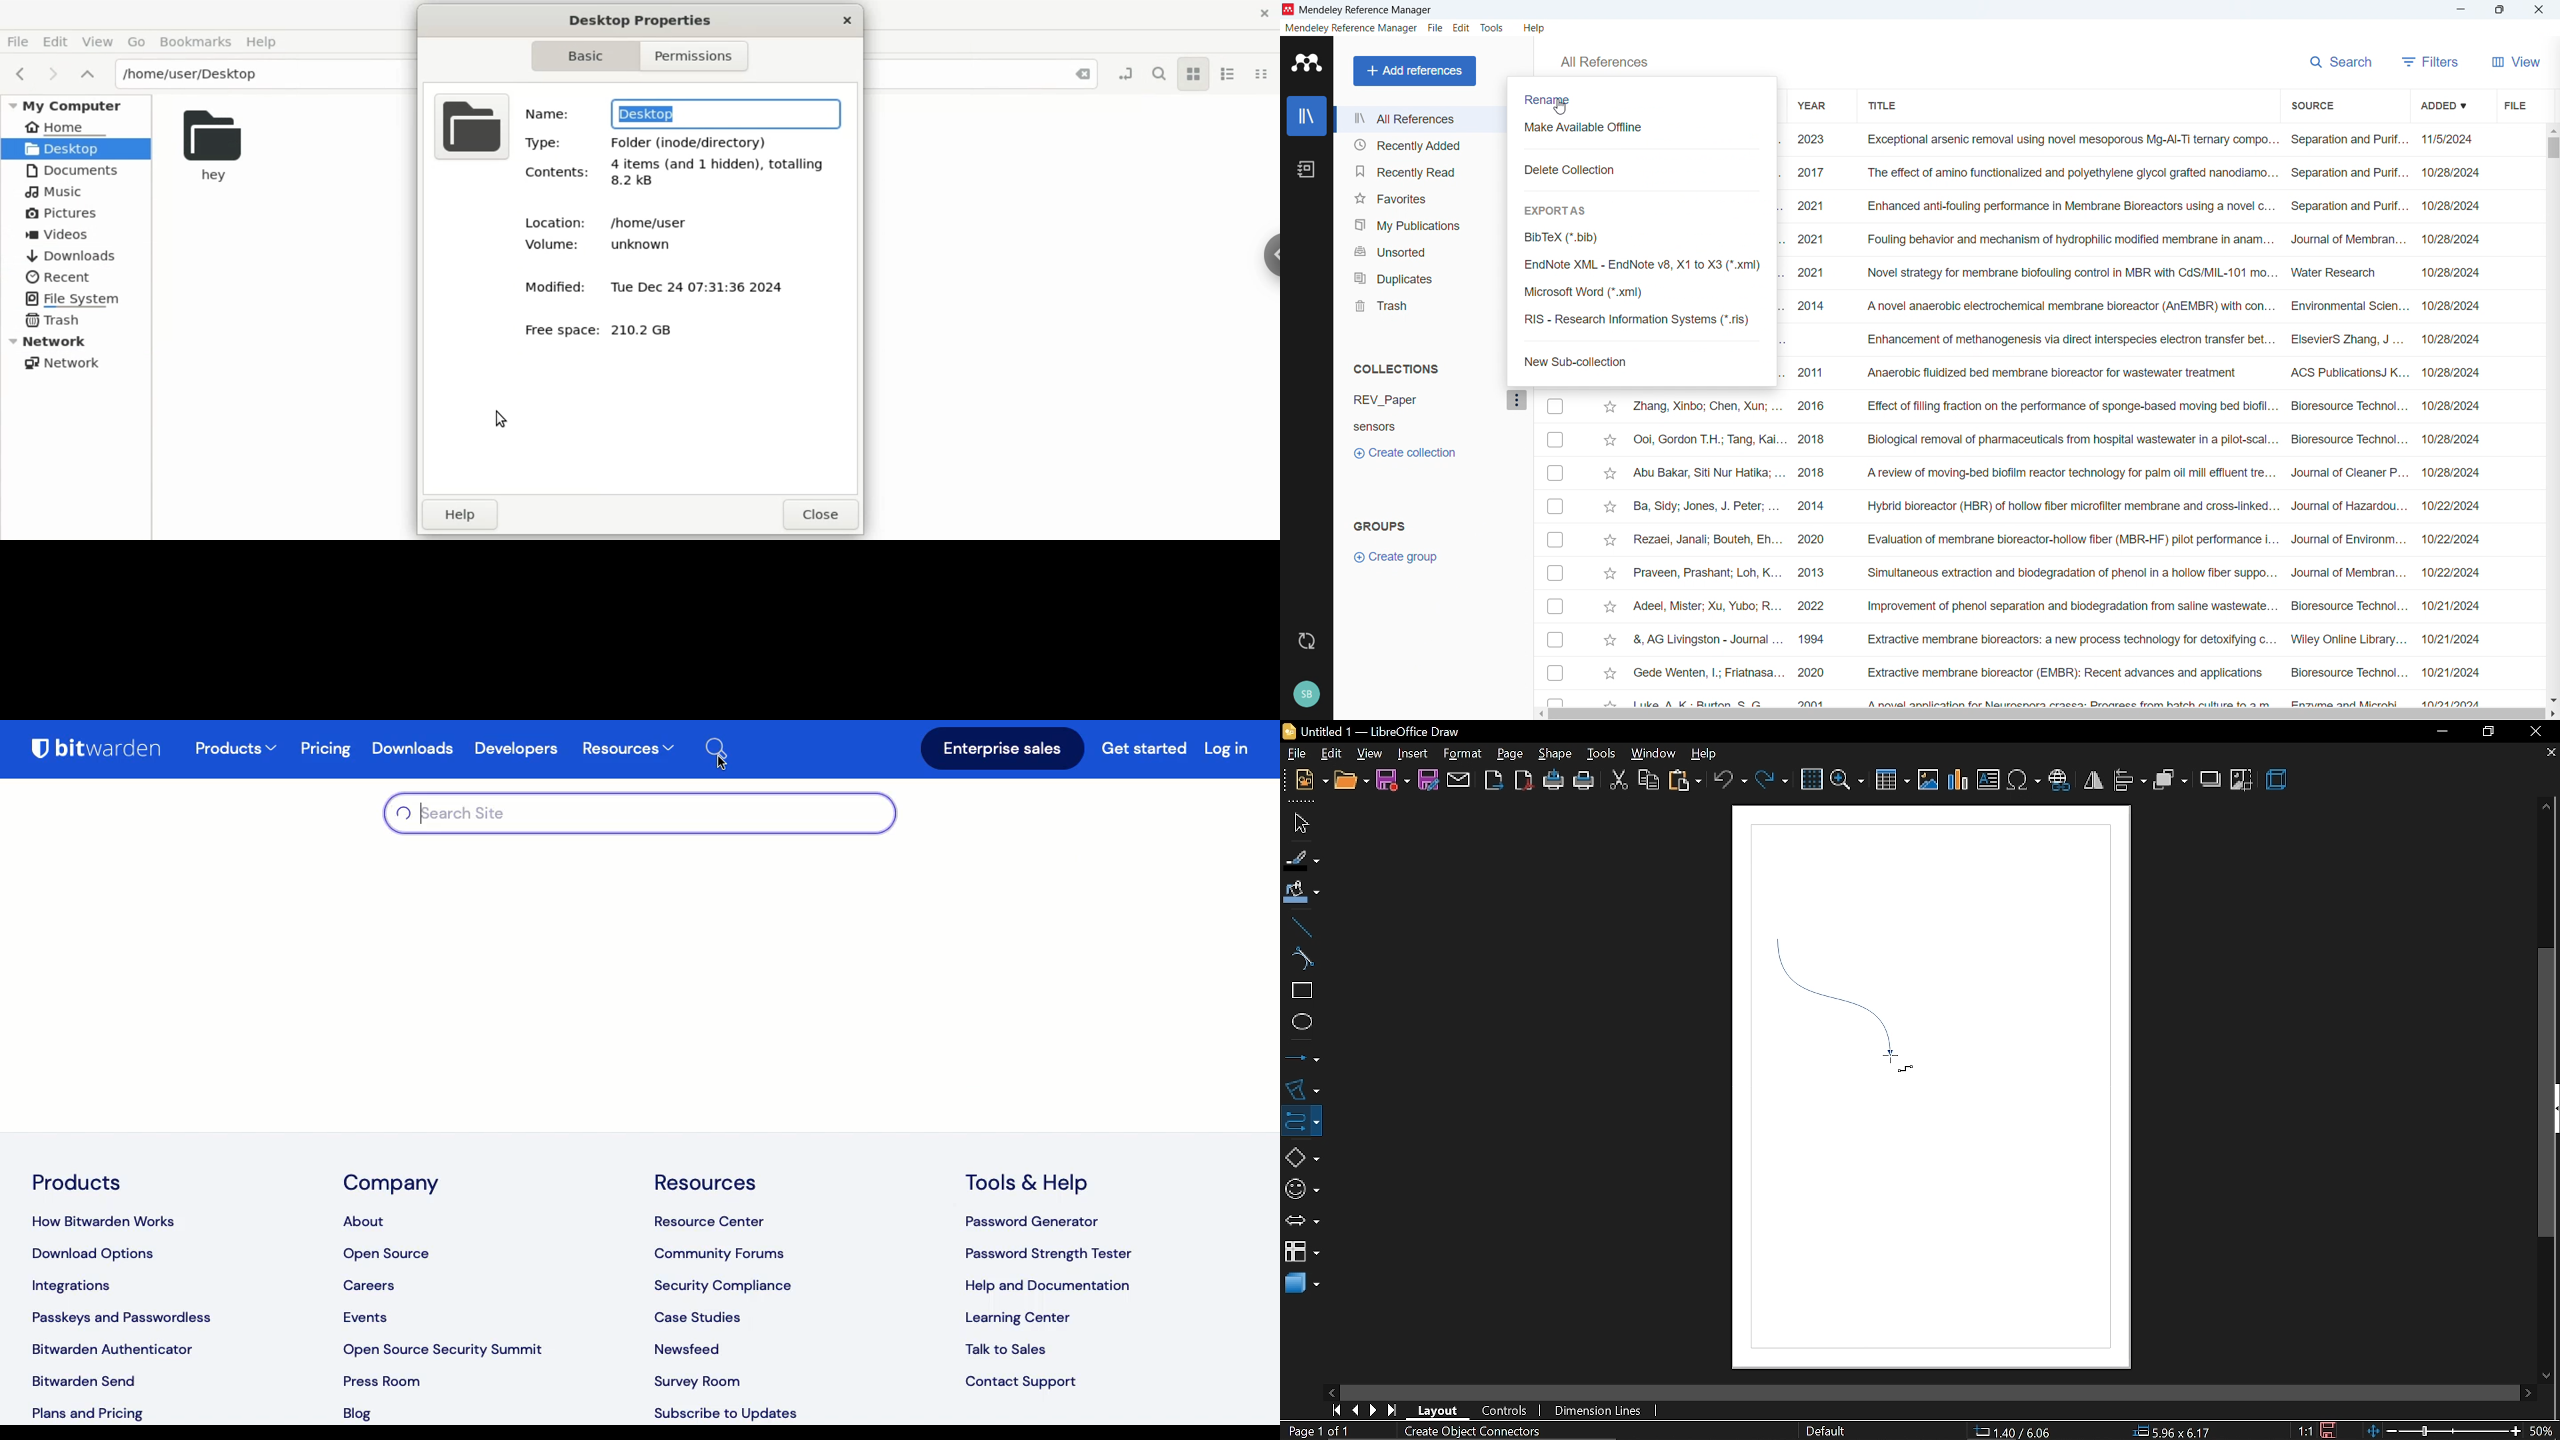 This screenshot has width=2576, height=1456. Describe the element at coordinates (2047, 715) in the screenshot. I see `Horizontal scrollbar ` at that location.